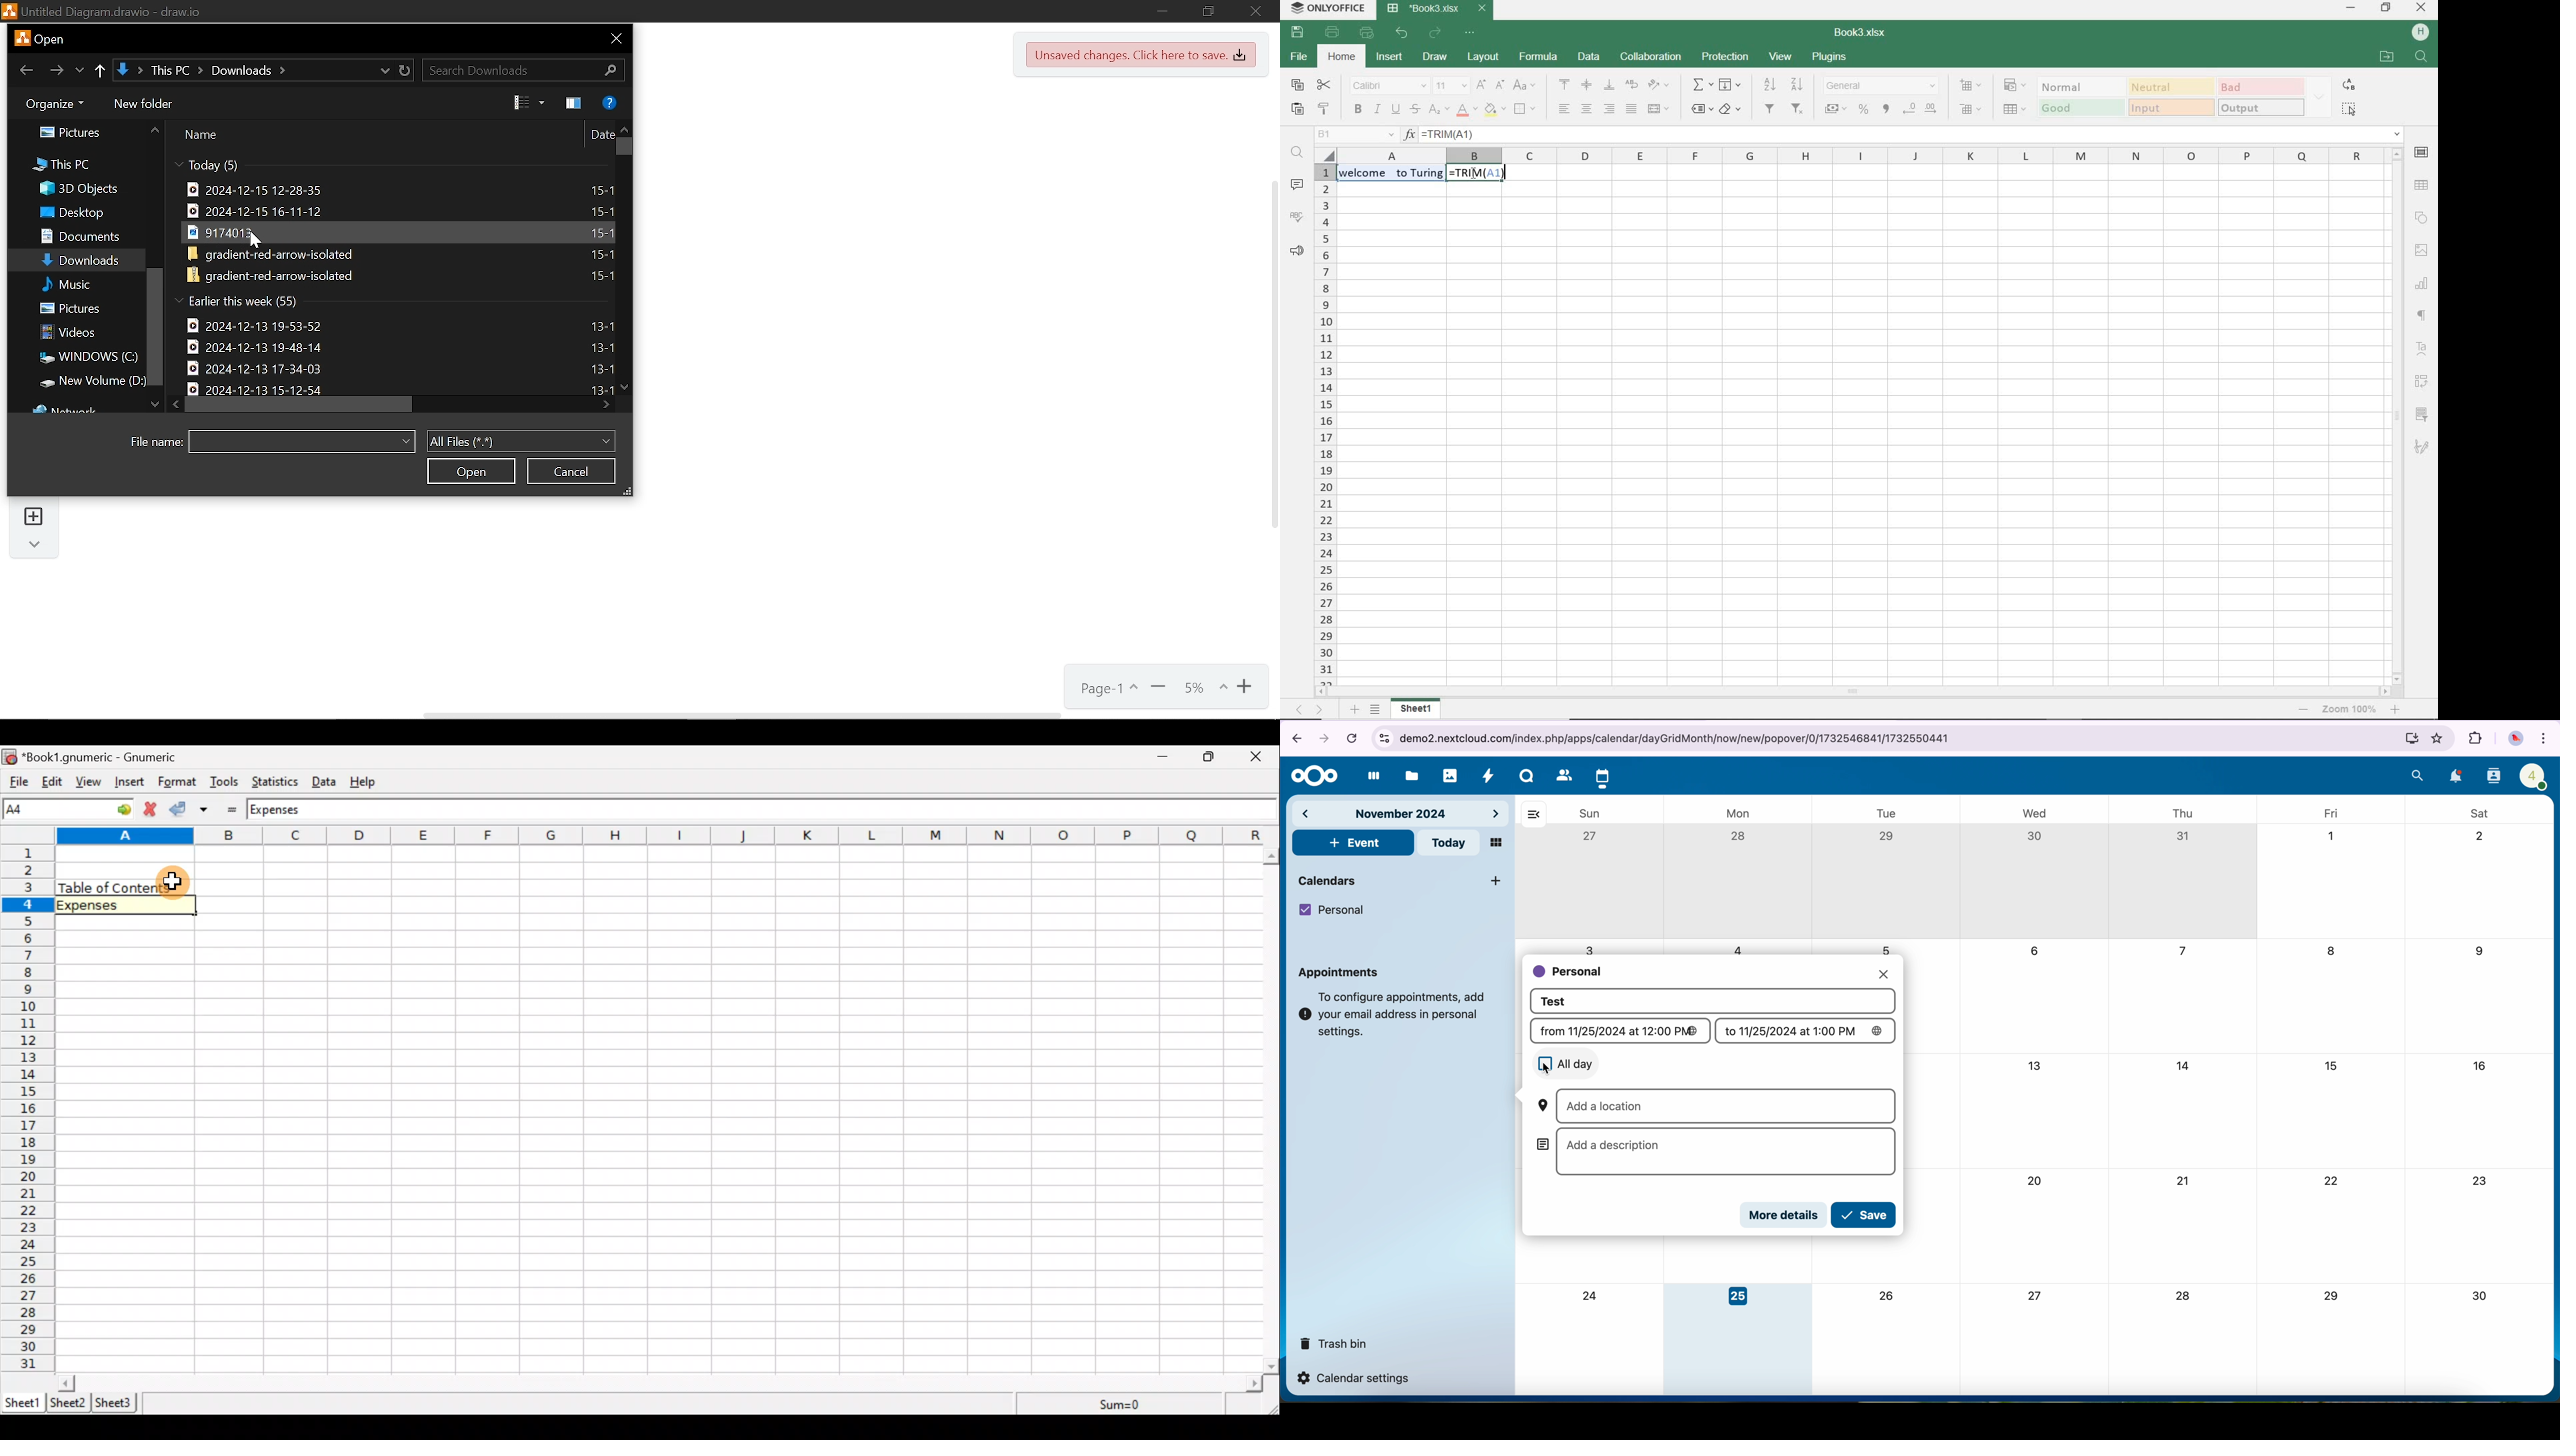 Image resolution: width=2576 pixels, height=1456 pixels. Describe the element at coordinates (1740, 1341) in the screenshot. I see `day 25 selected` at that location.